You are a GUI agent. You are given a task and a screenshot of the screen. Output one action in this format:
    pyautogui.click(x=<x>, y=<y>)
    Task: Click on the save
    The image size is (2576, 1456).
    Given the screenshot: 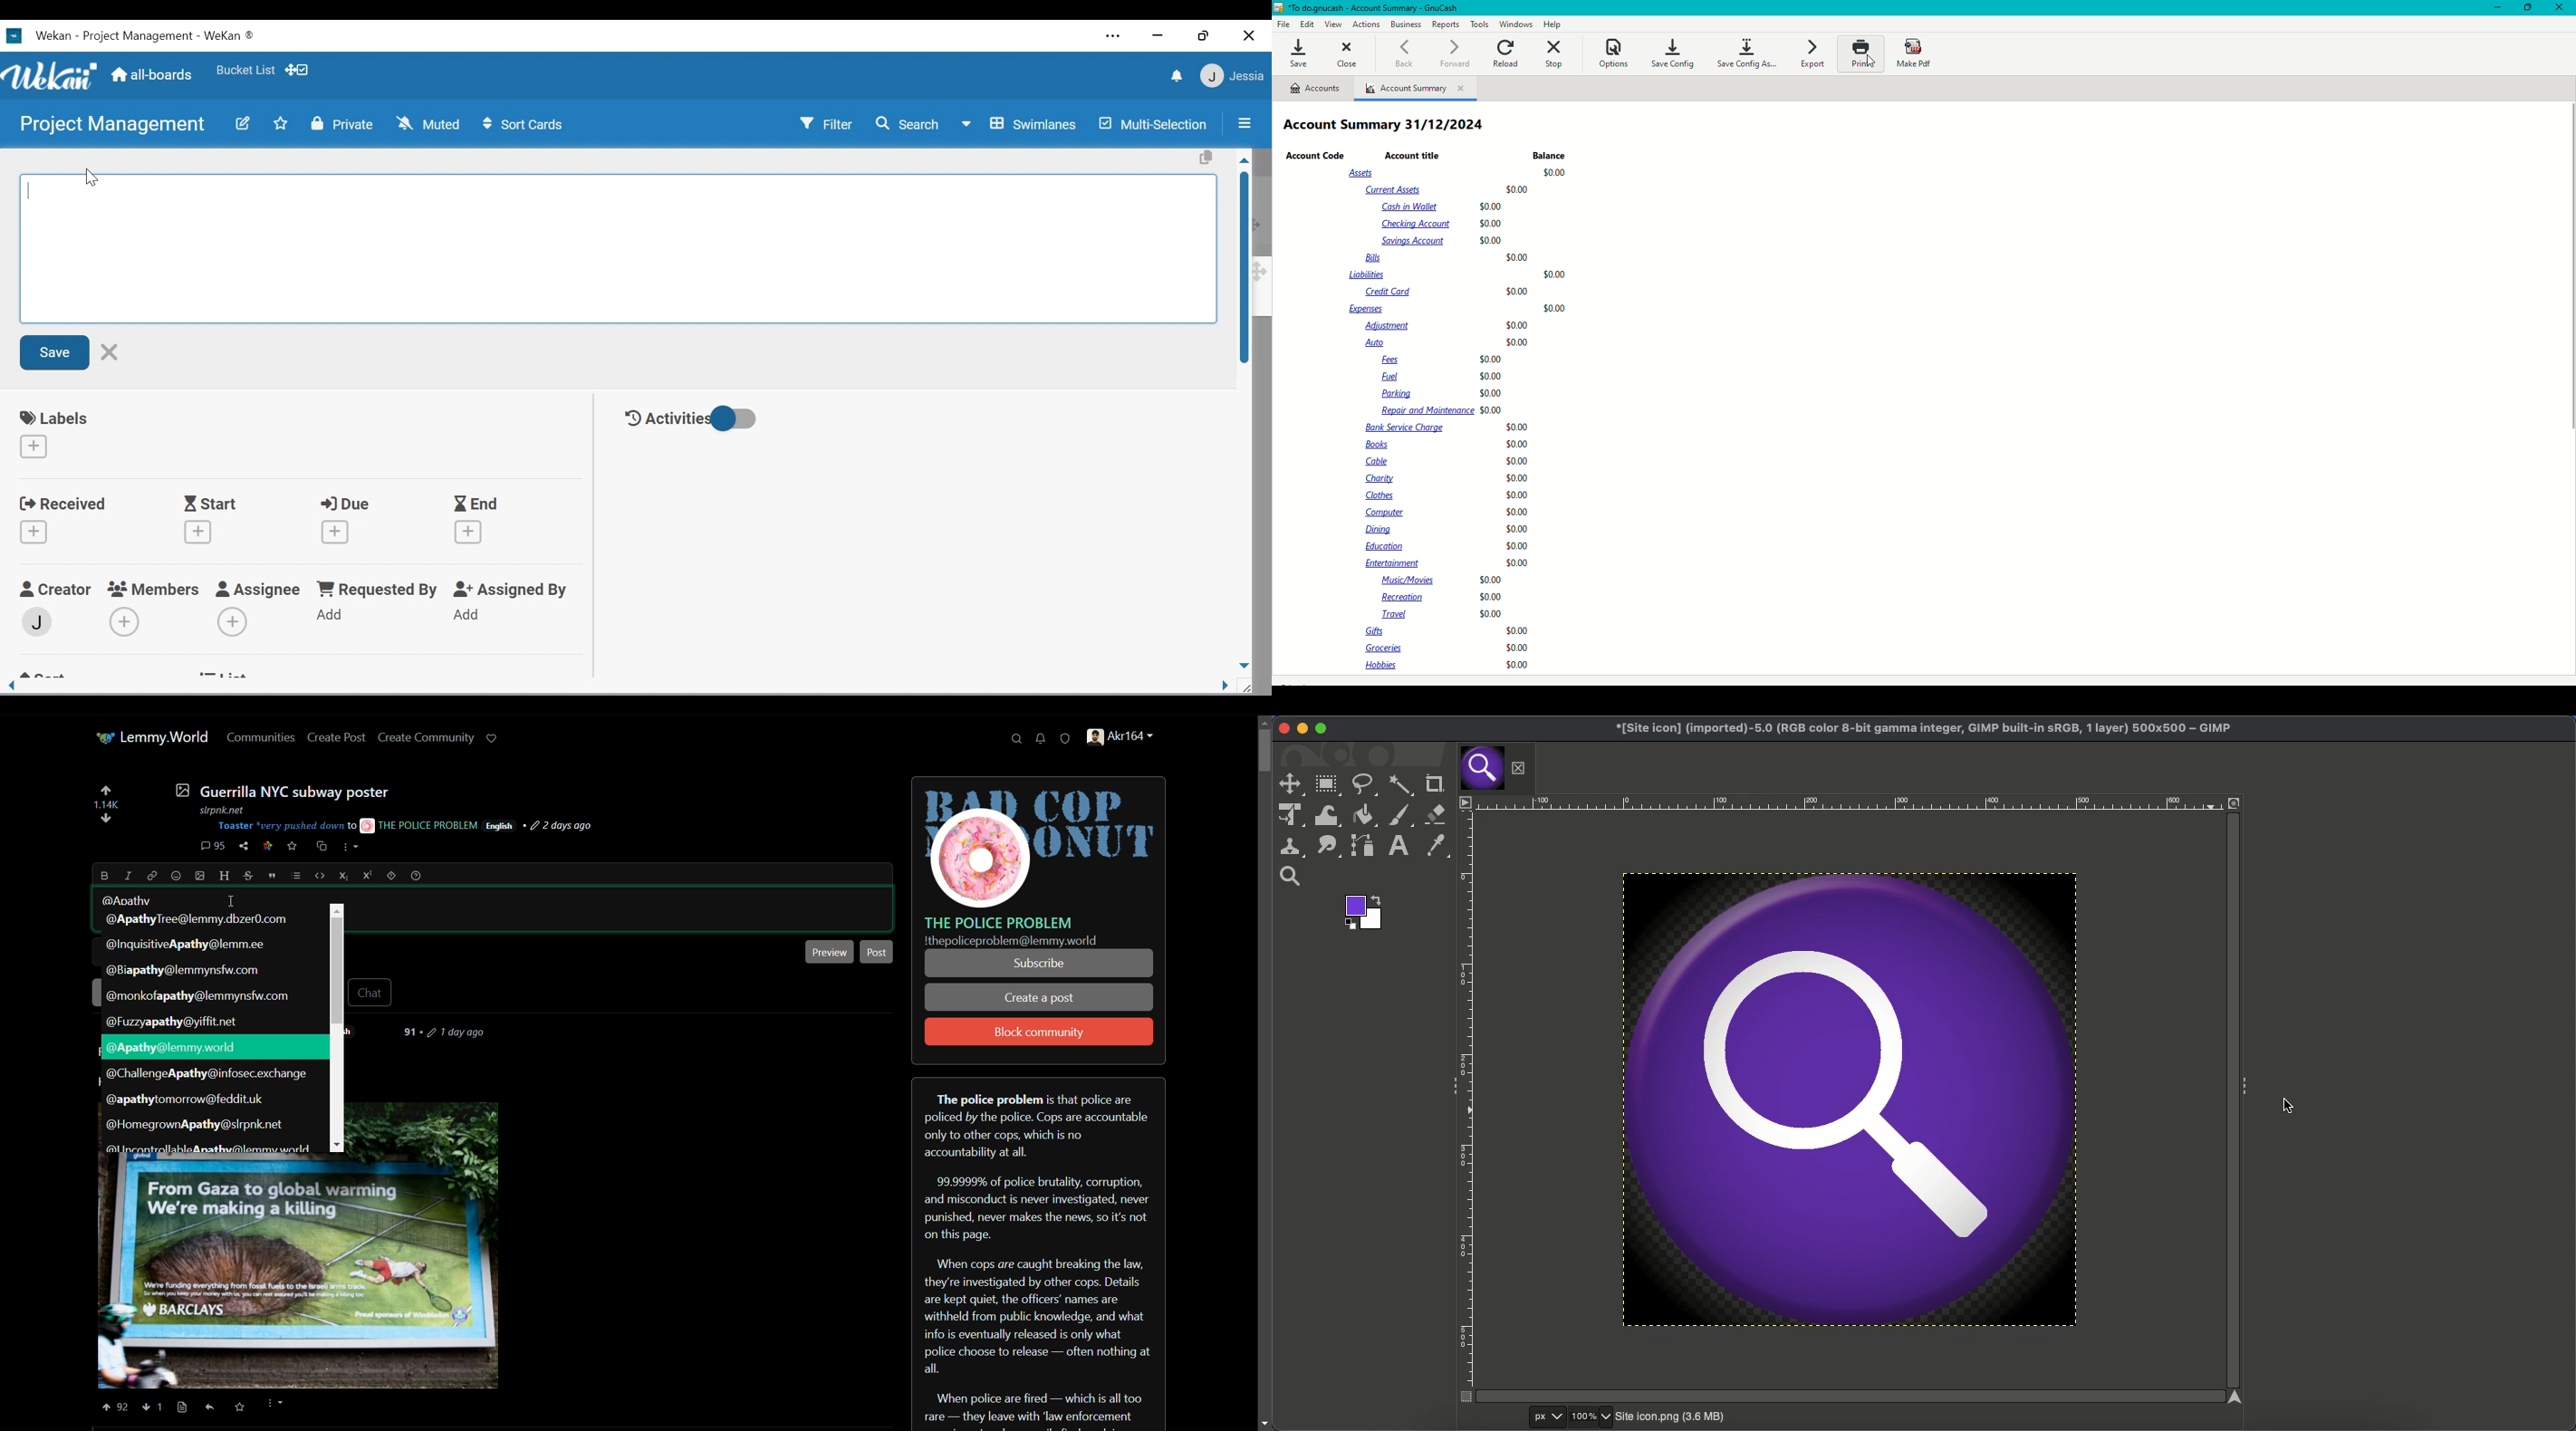 What is the action you would take?
    pyautogui.click(x=293, y=846)
    